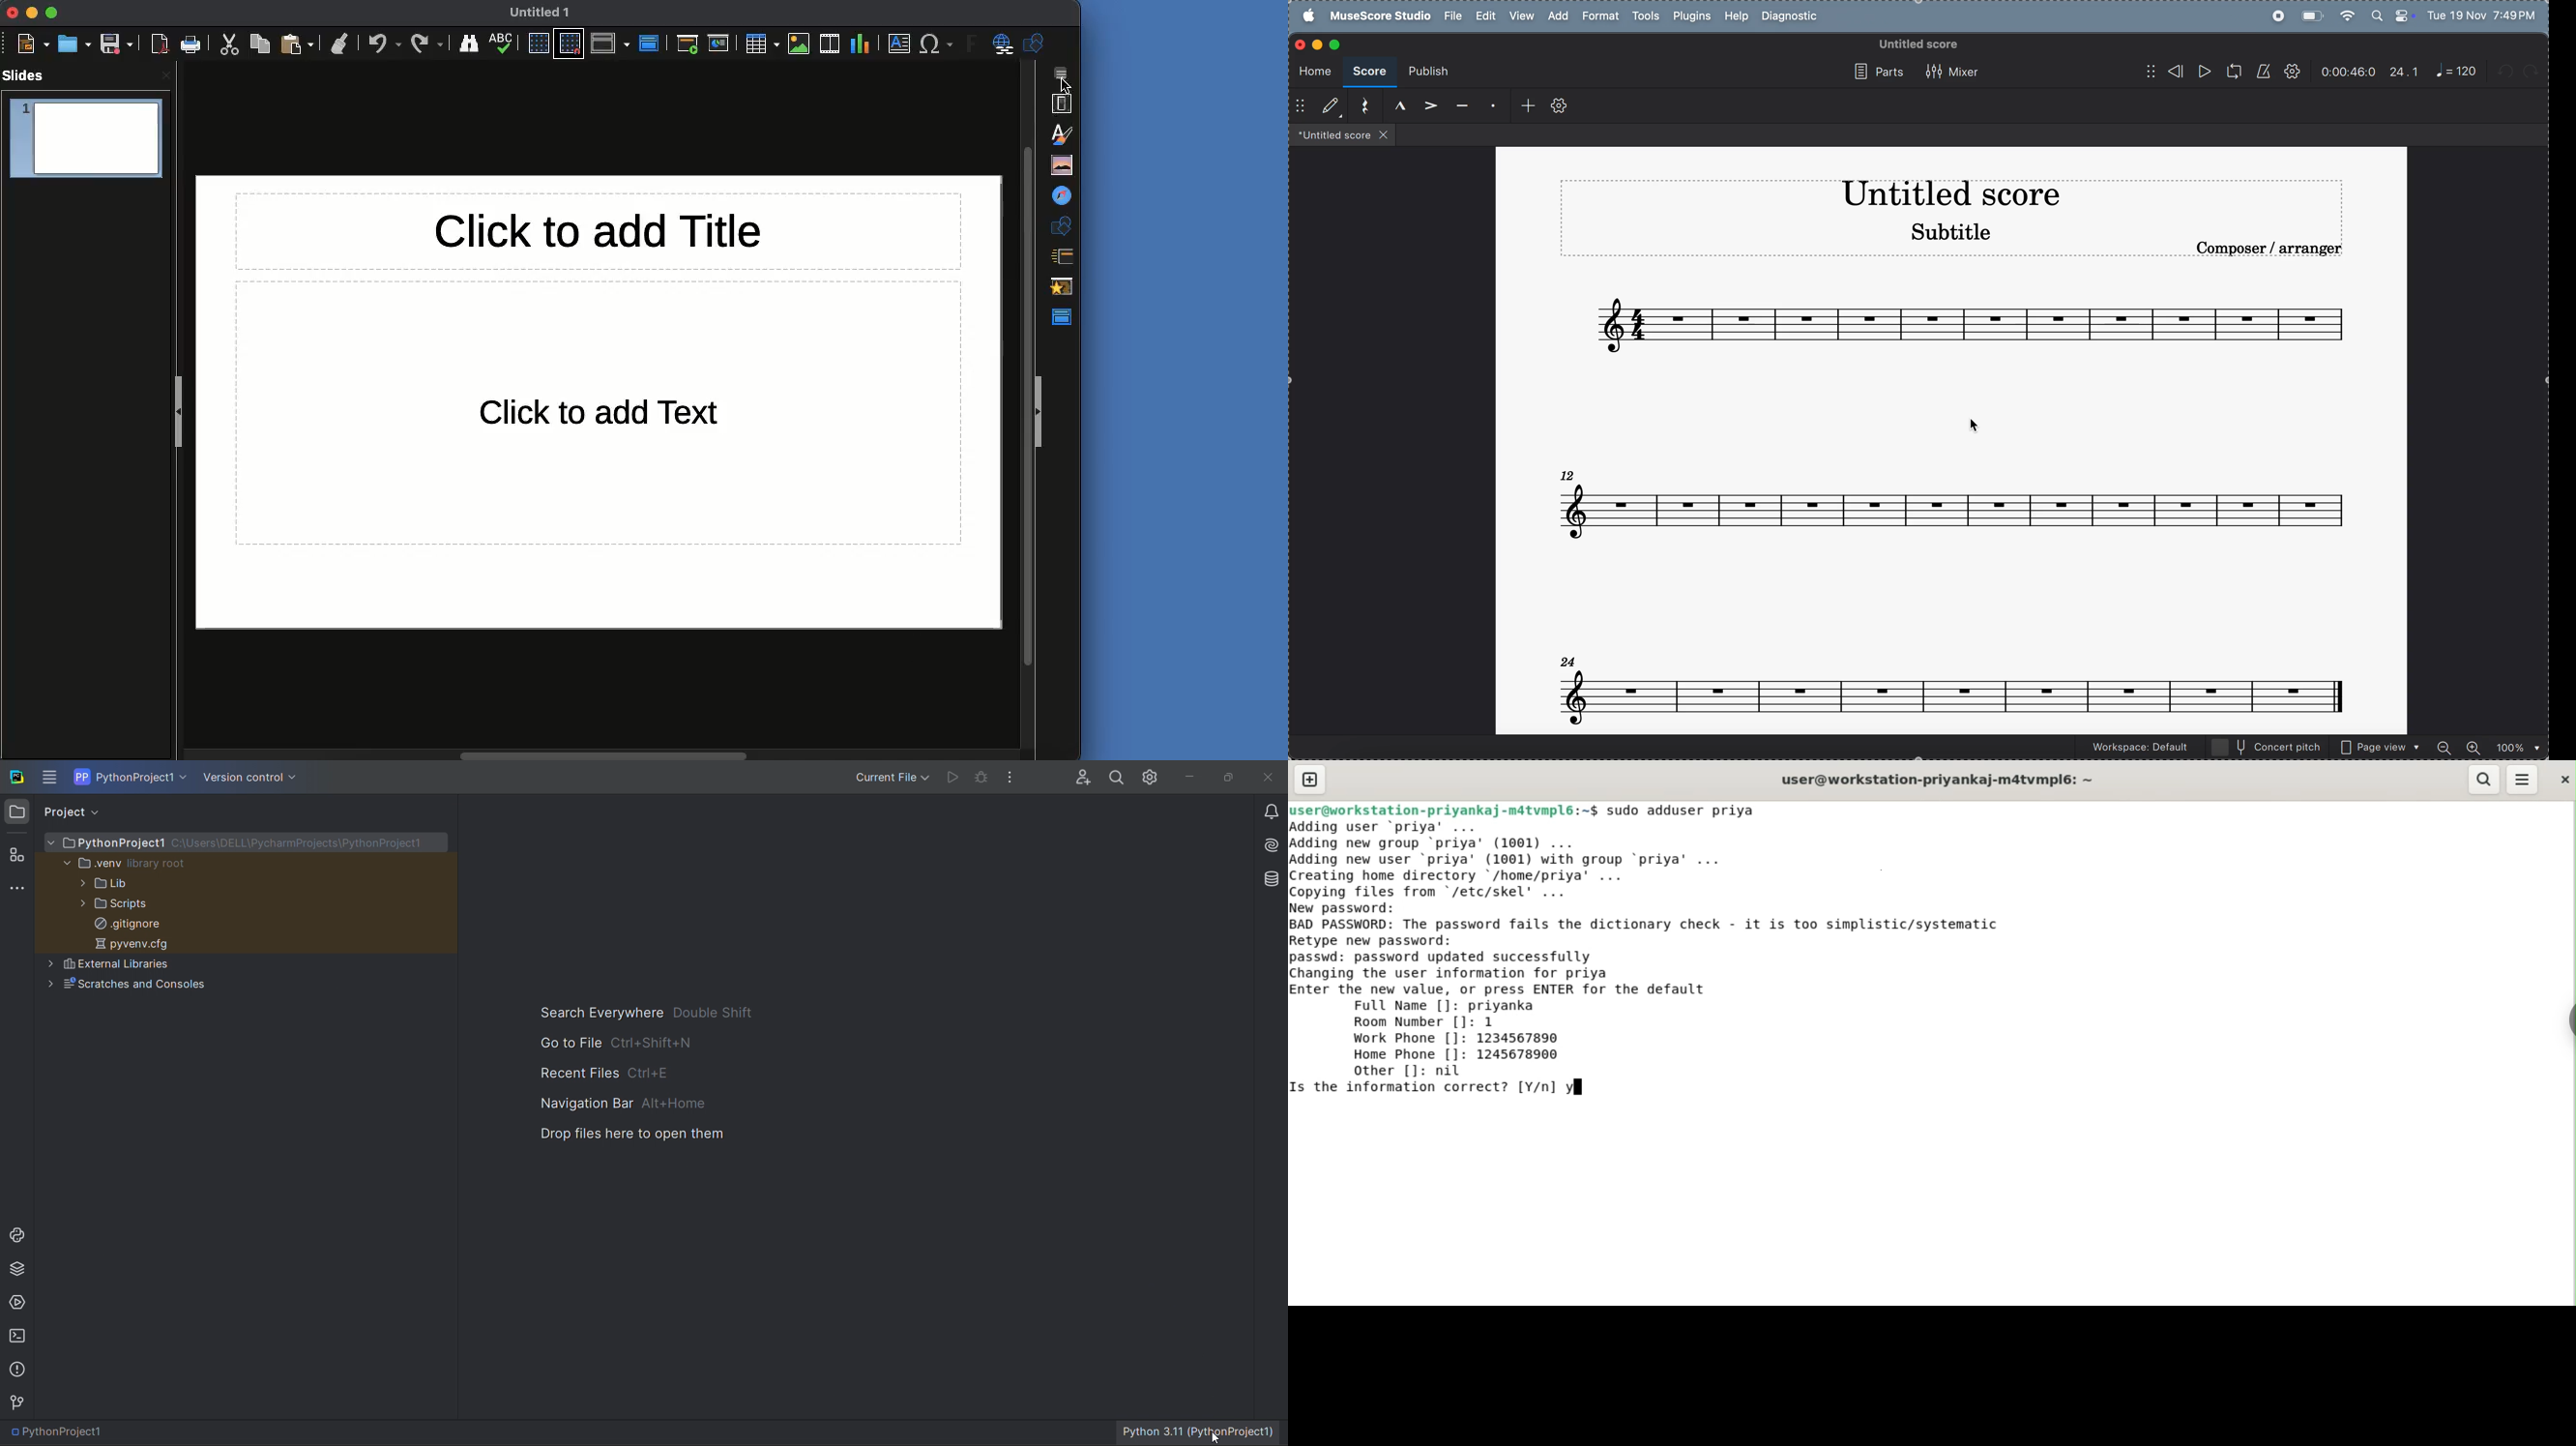 The height and width of the screenshot is (1456, 2576). I want to click on add, so click(1556, 15).